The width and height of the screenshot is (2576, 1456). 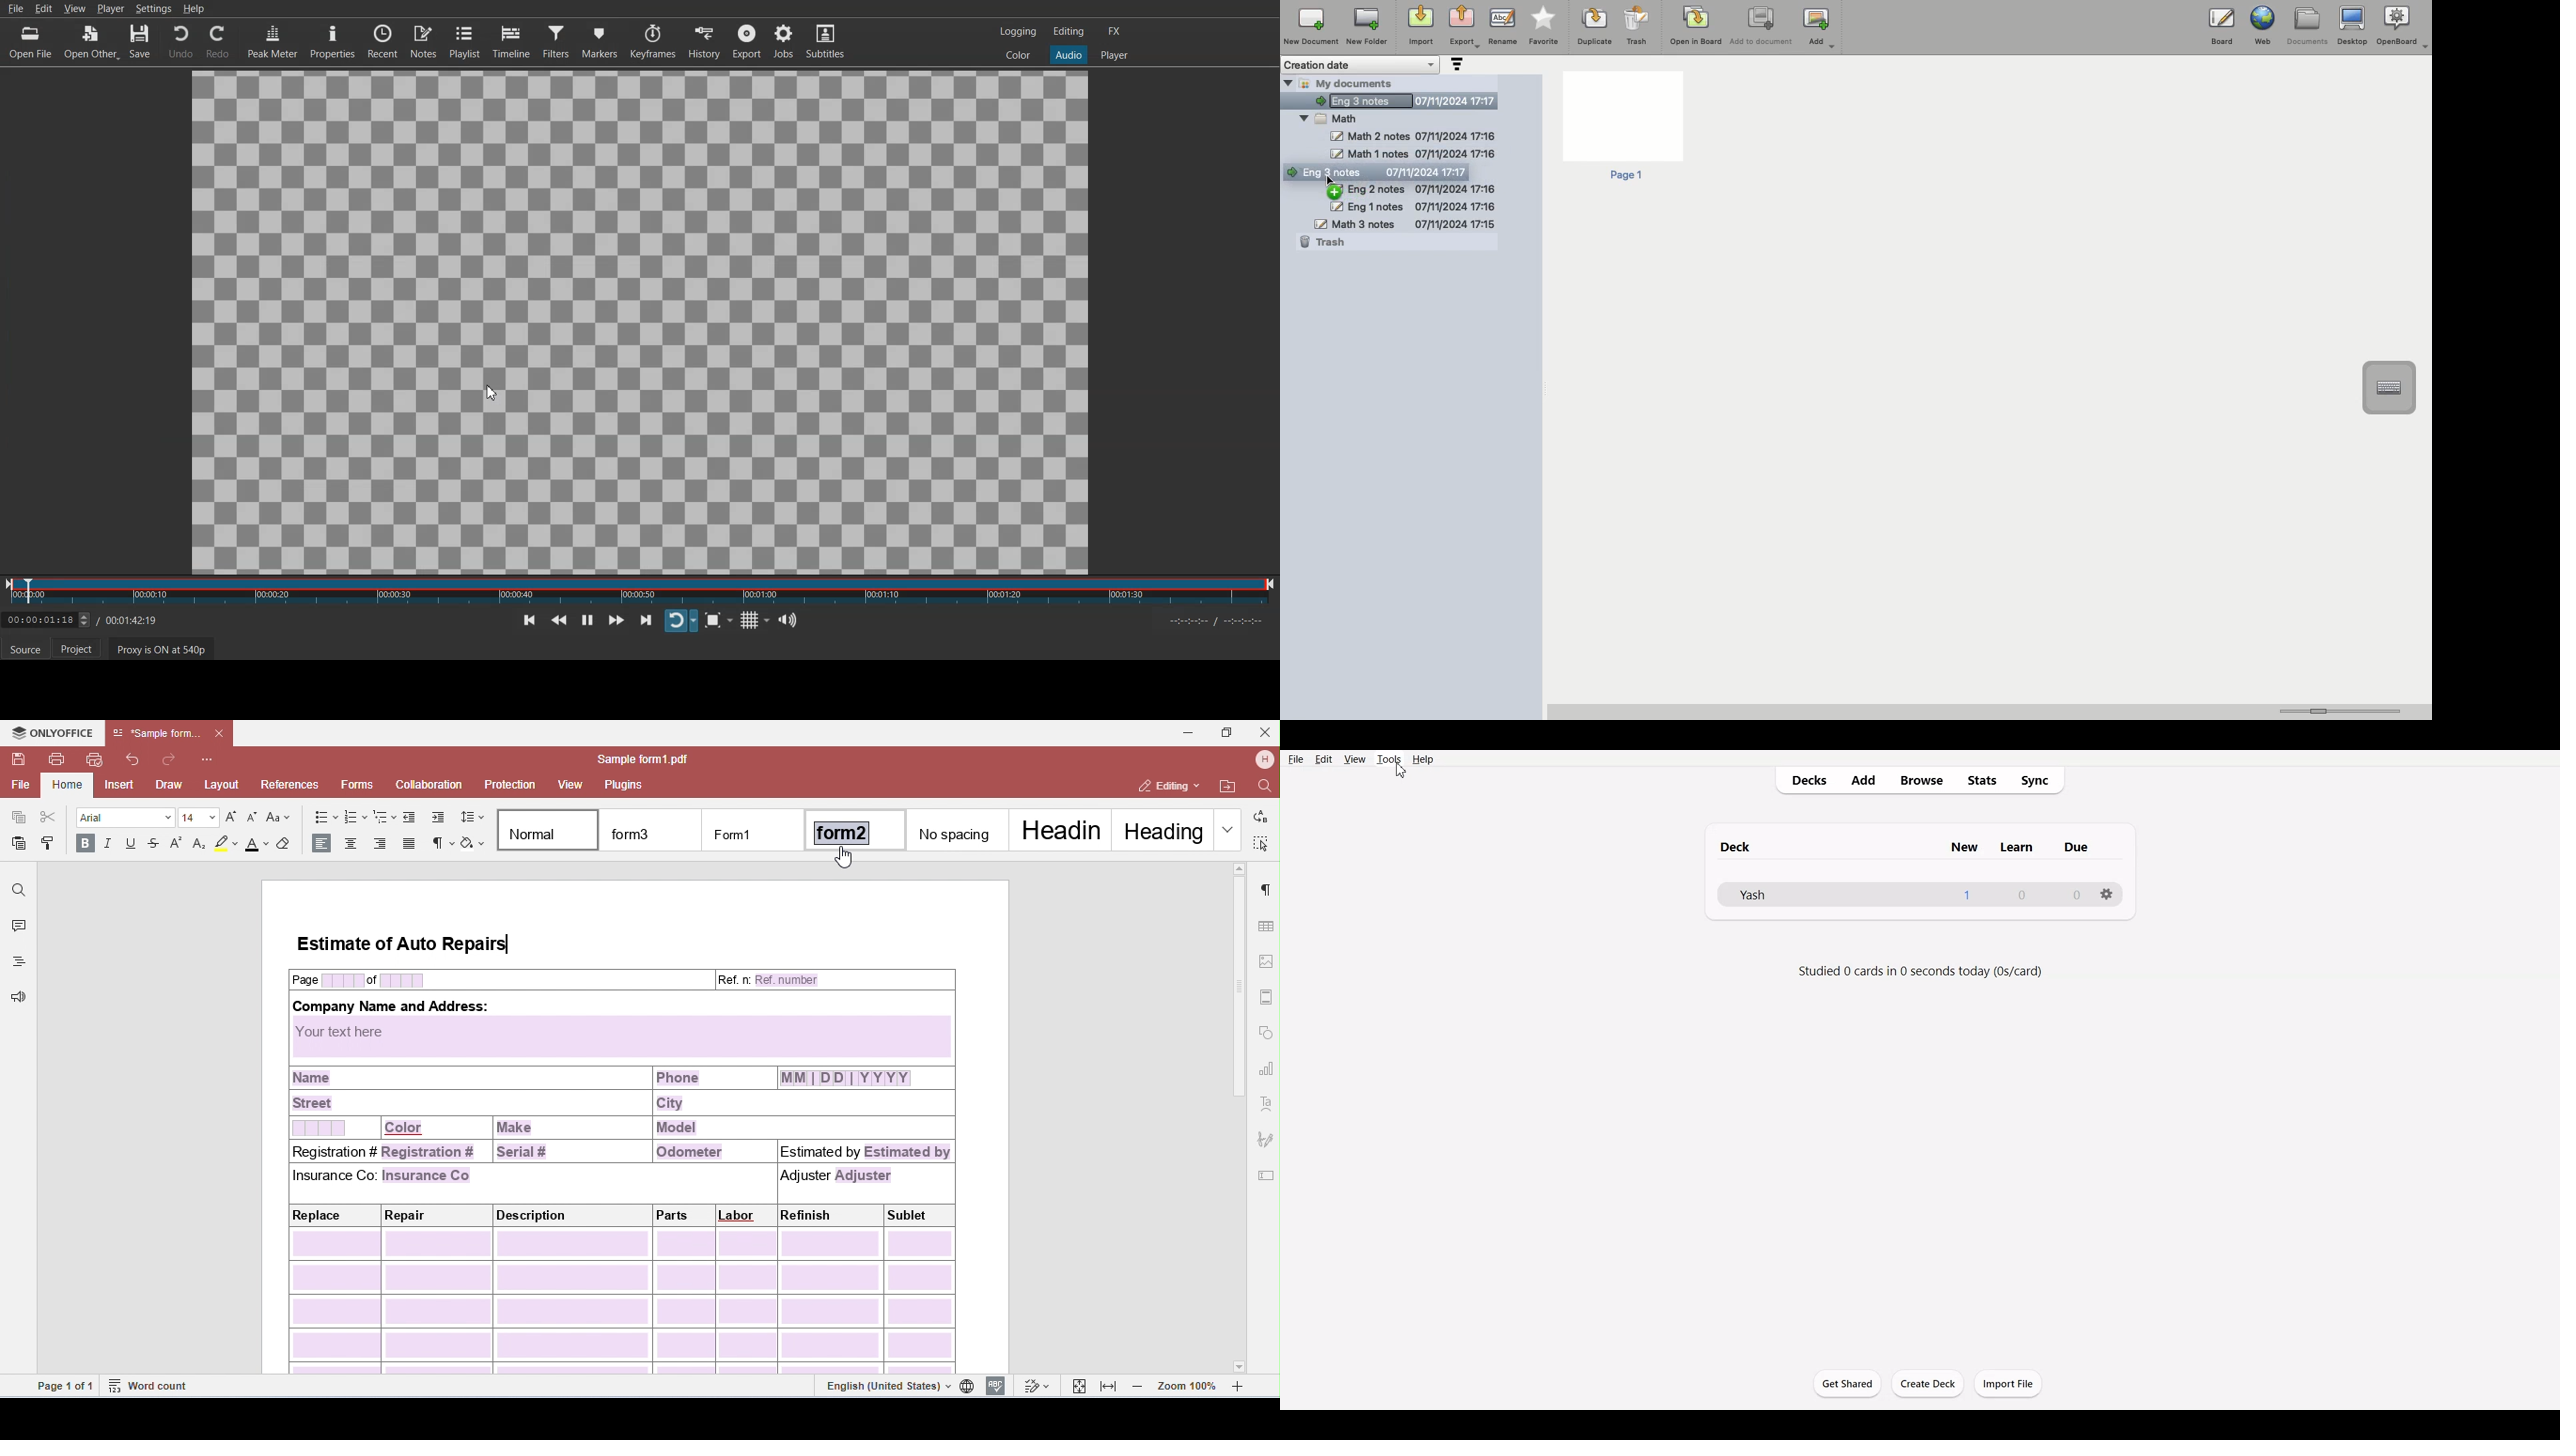 I want to click on Add, so click(x=1867, y=780).